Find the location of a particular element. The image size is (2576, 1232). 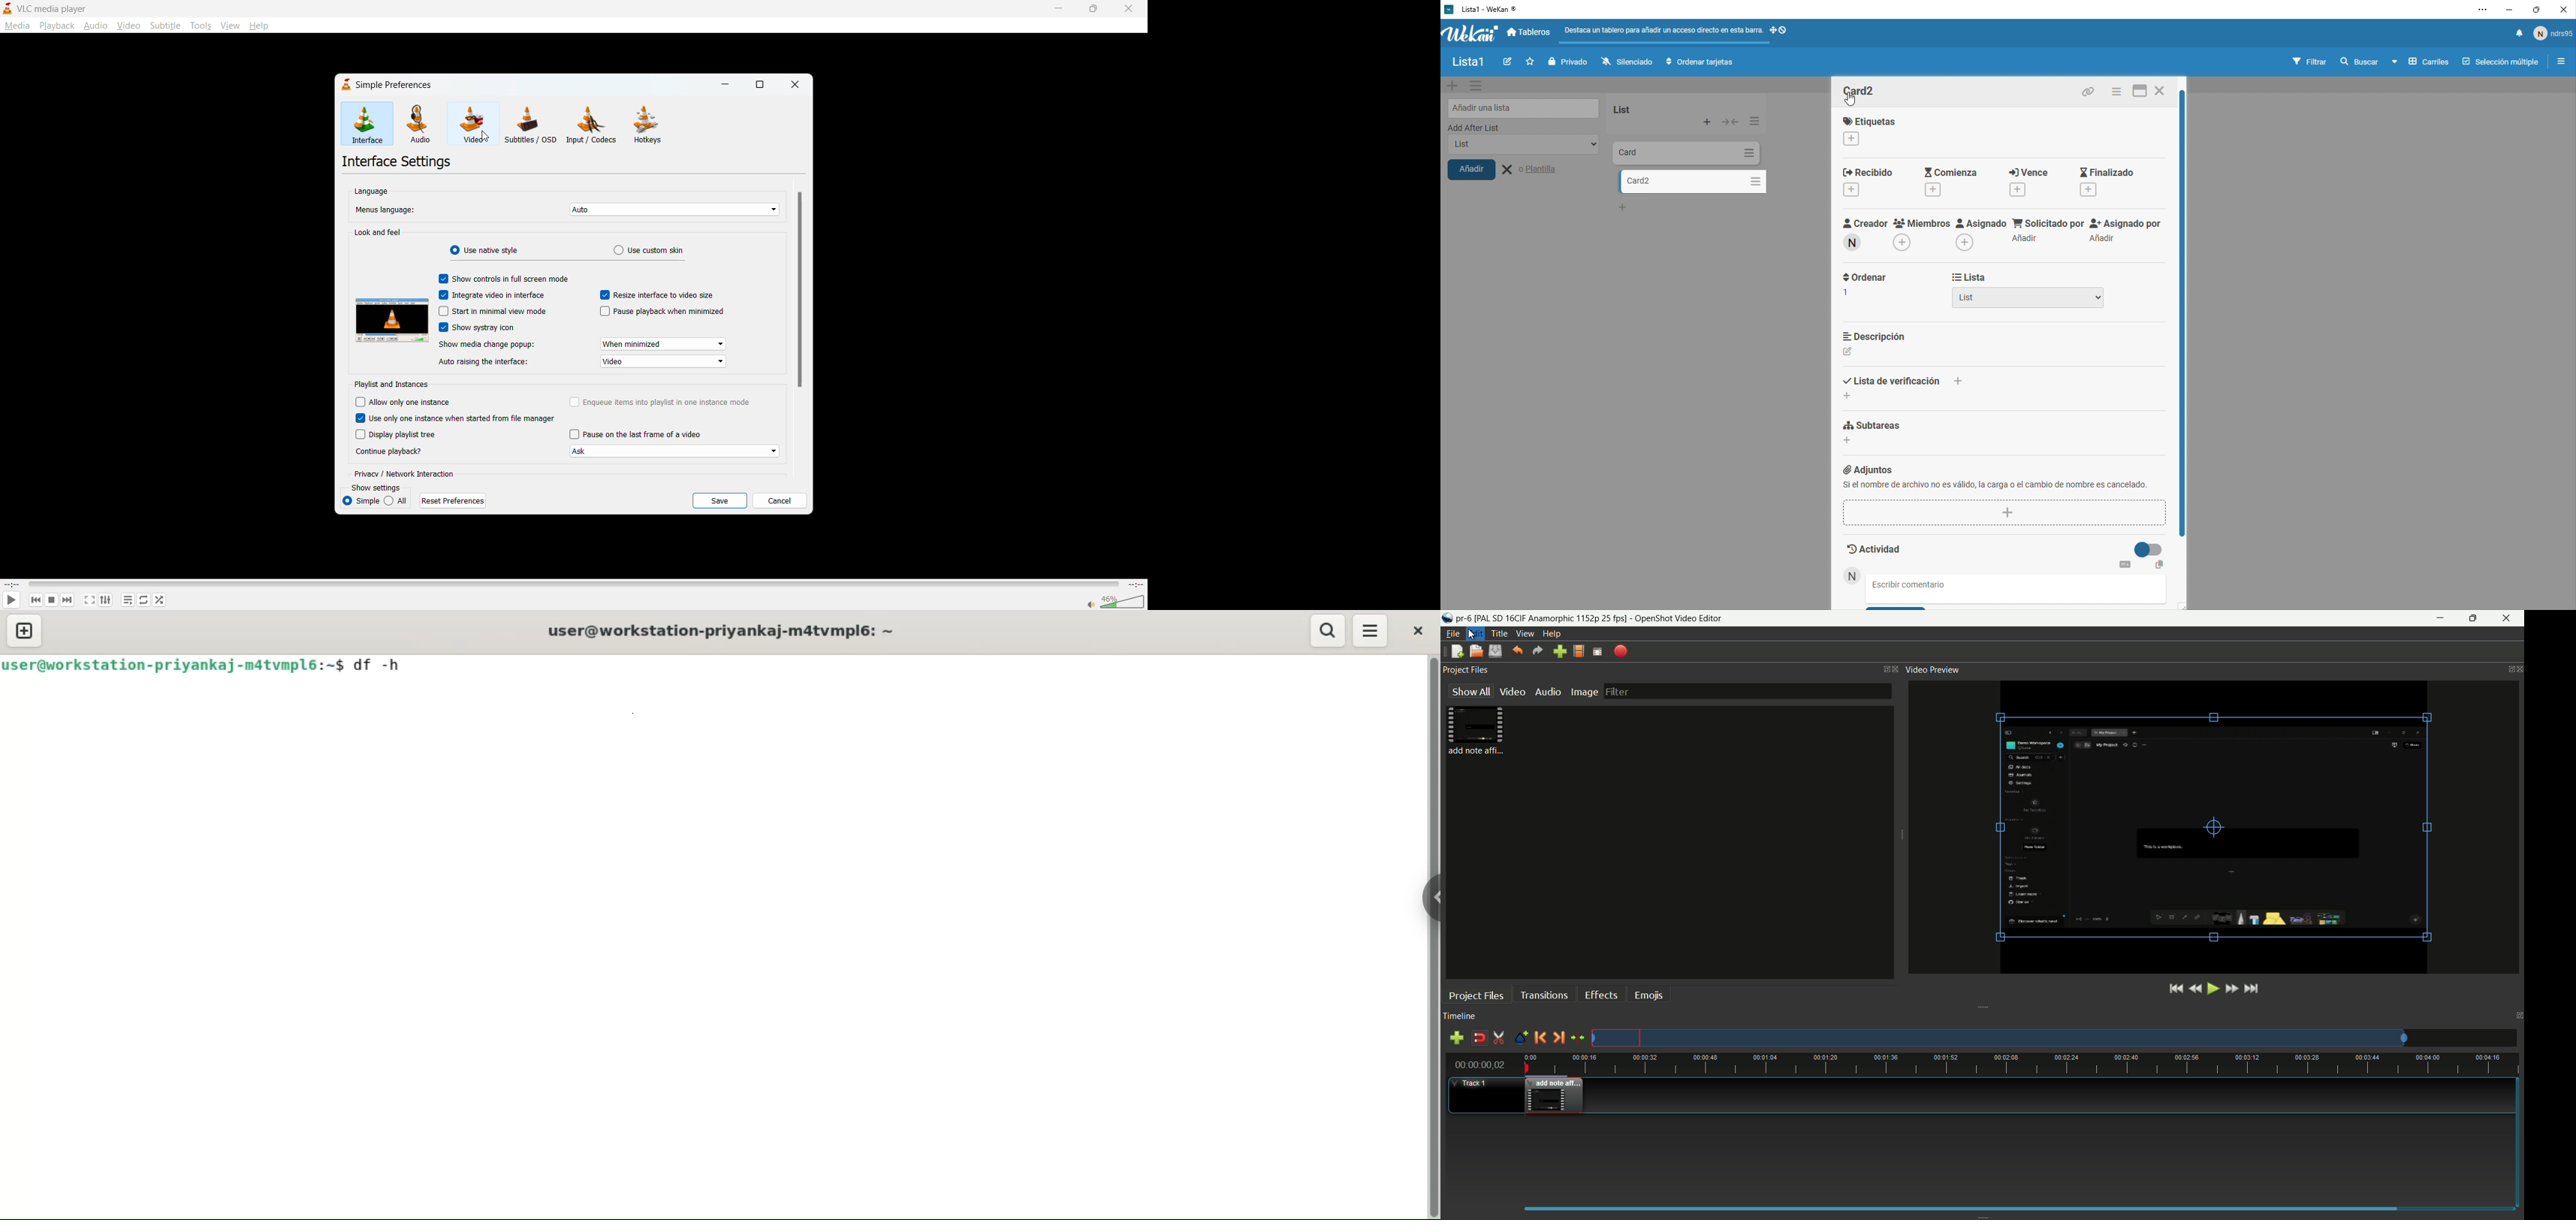

settings is located at coordinates (103, 601).